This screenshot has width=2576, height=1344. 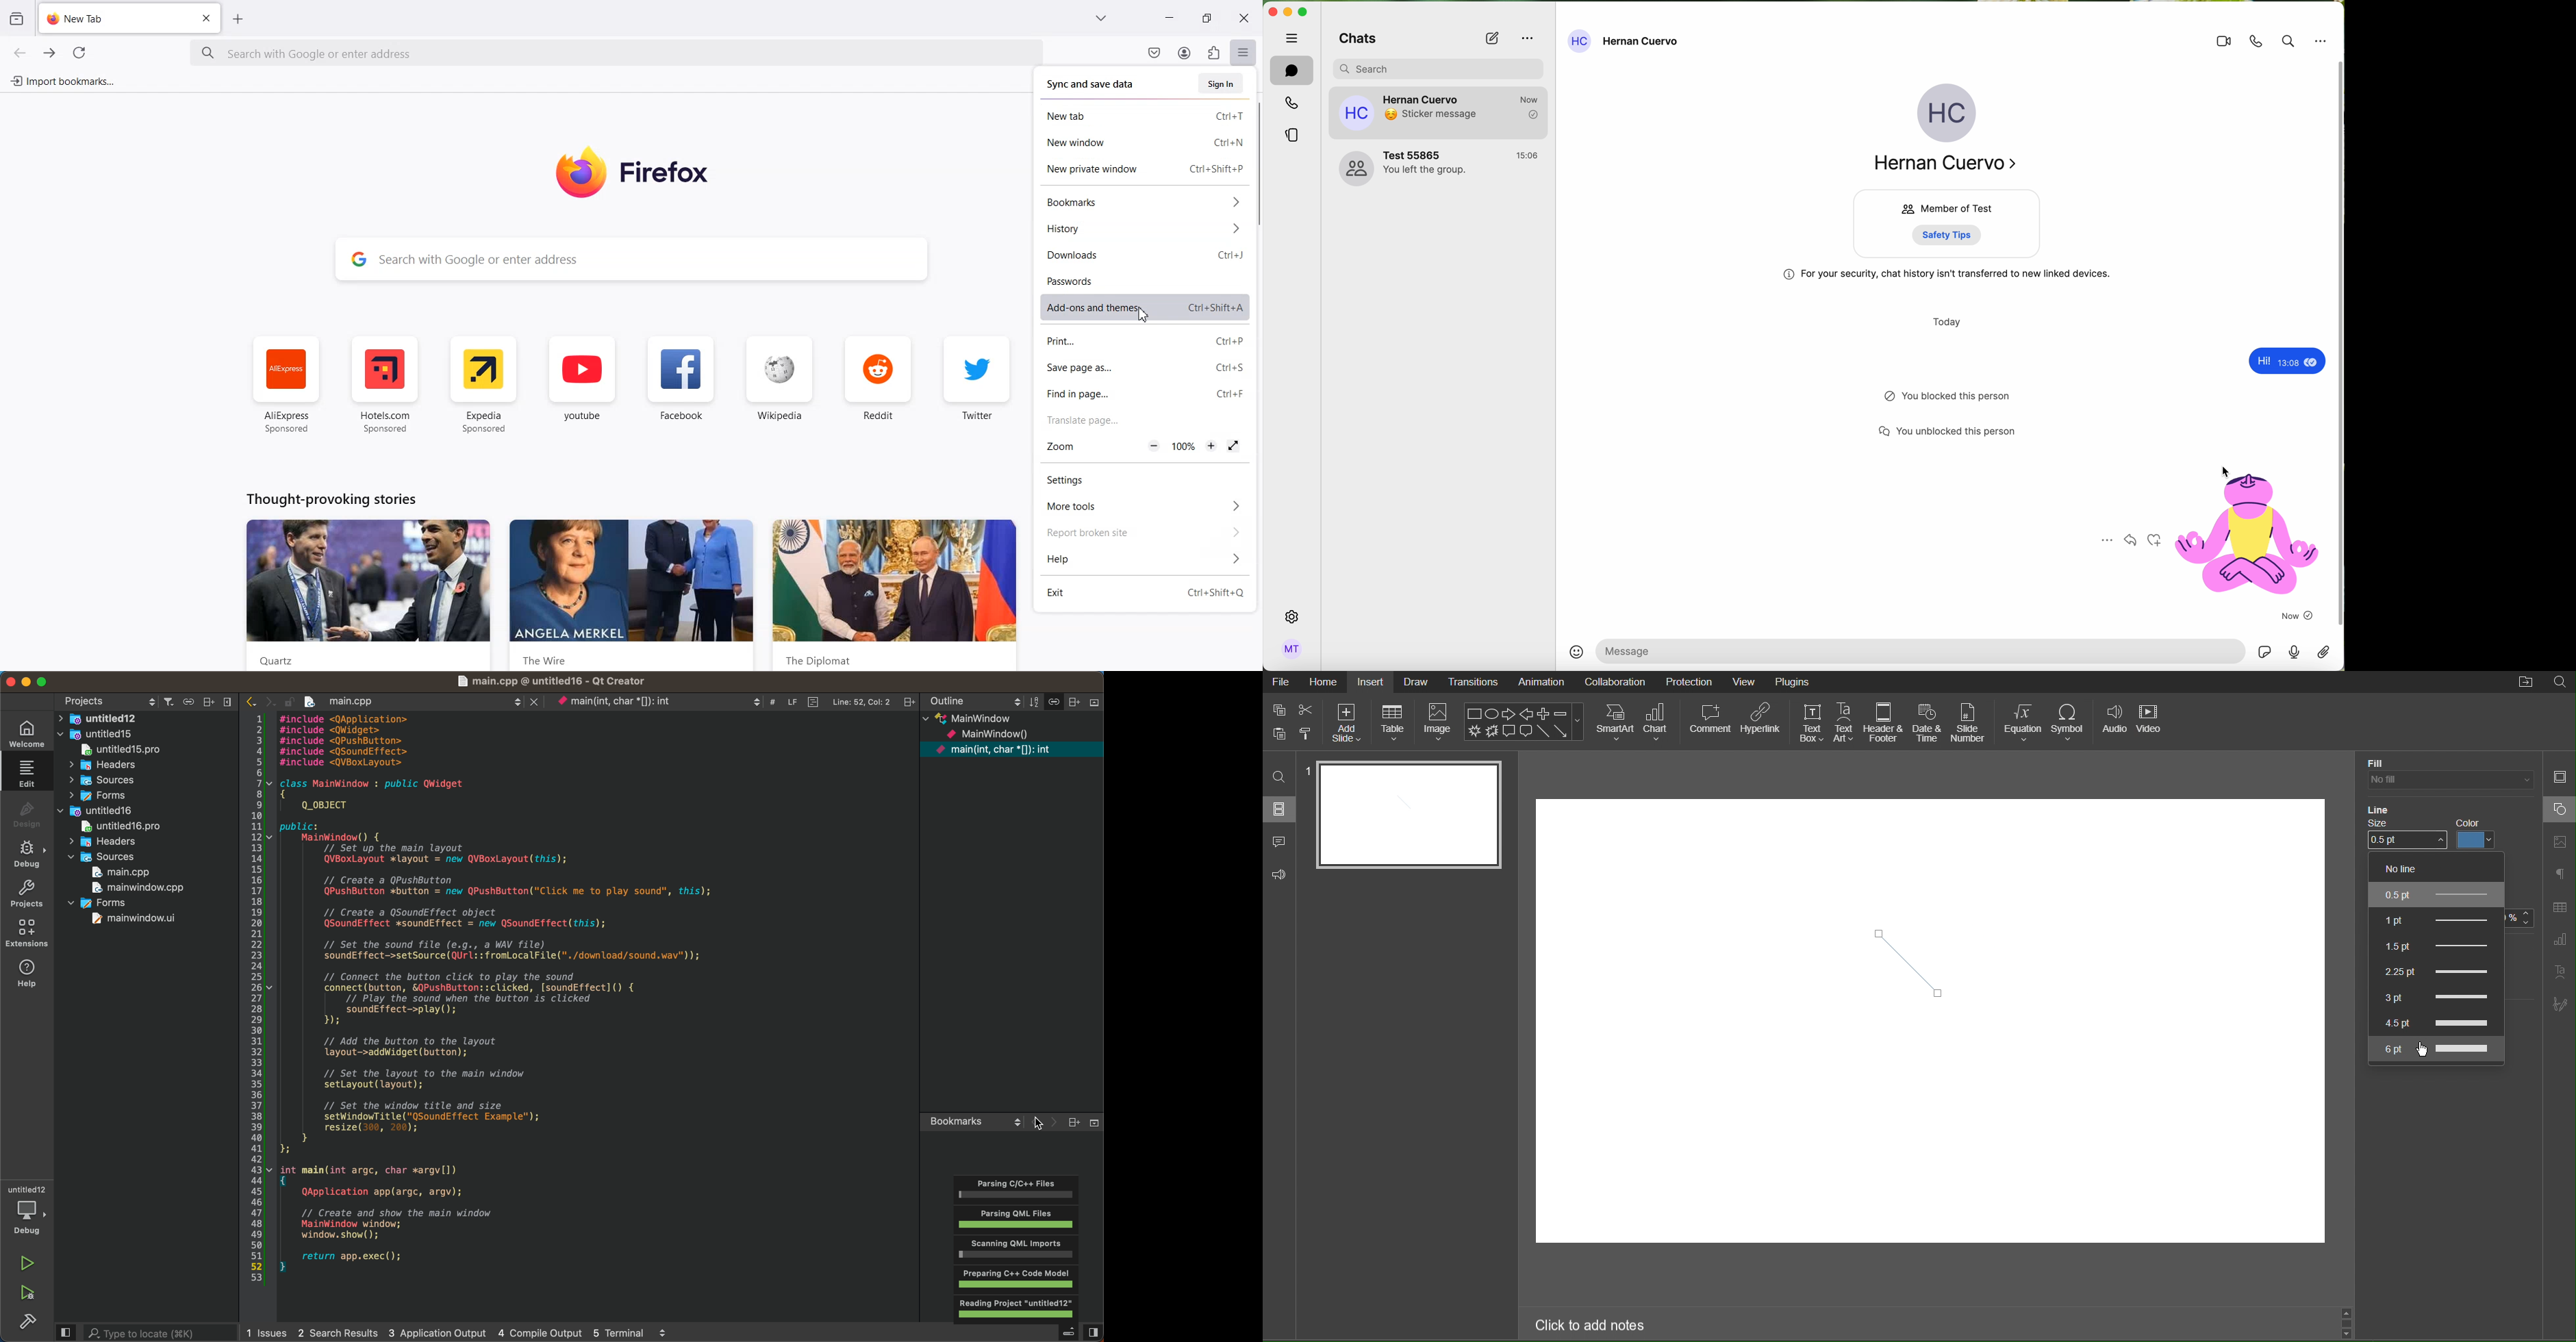 What do you see at coordinates (2559, 809) in the screenshot?
I see `Shape Settings` at bounding box center [2559, 809].